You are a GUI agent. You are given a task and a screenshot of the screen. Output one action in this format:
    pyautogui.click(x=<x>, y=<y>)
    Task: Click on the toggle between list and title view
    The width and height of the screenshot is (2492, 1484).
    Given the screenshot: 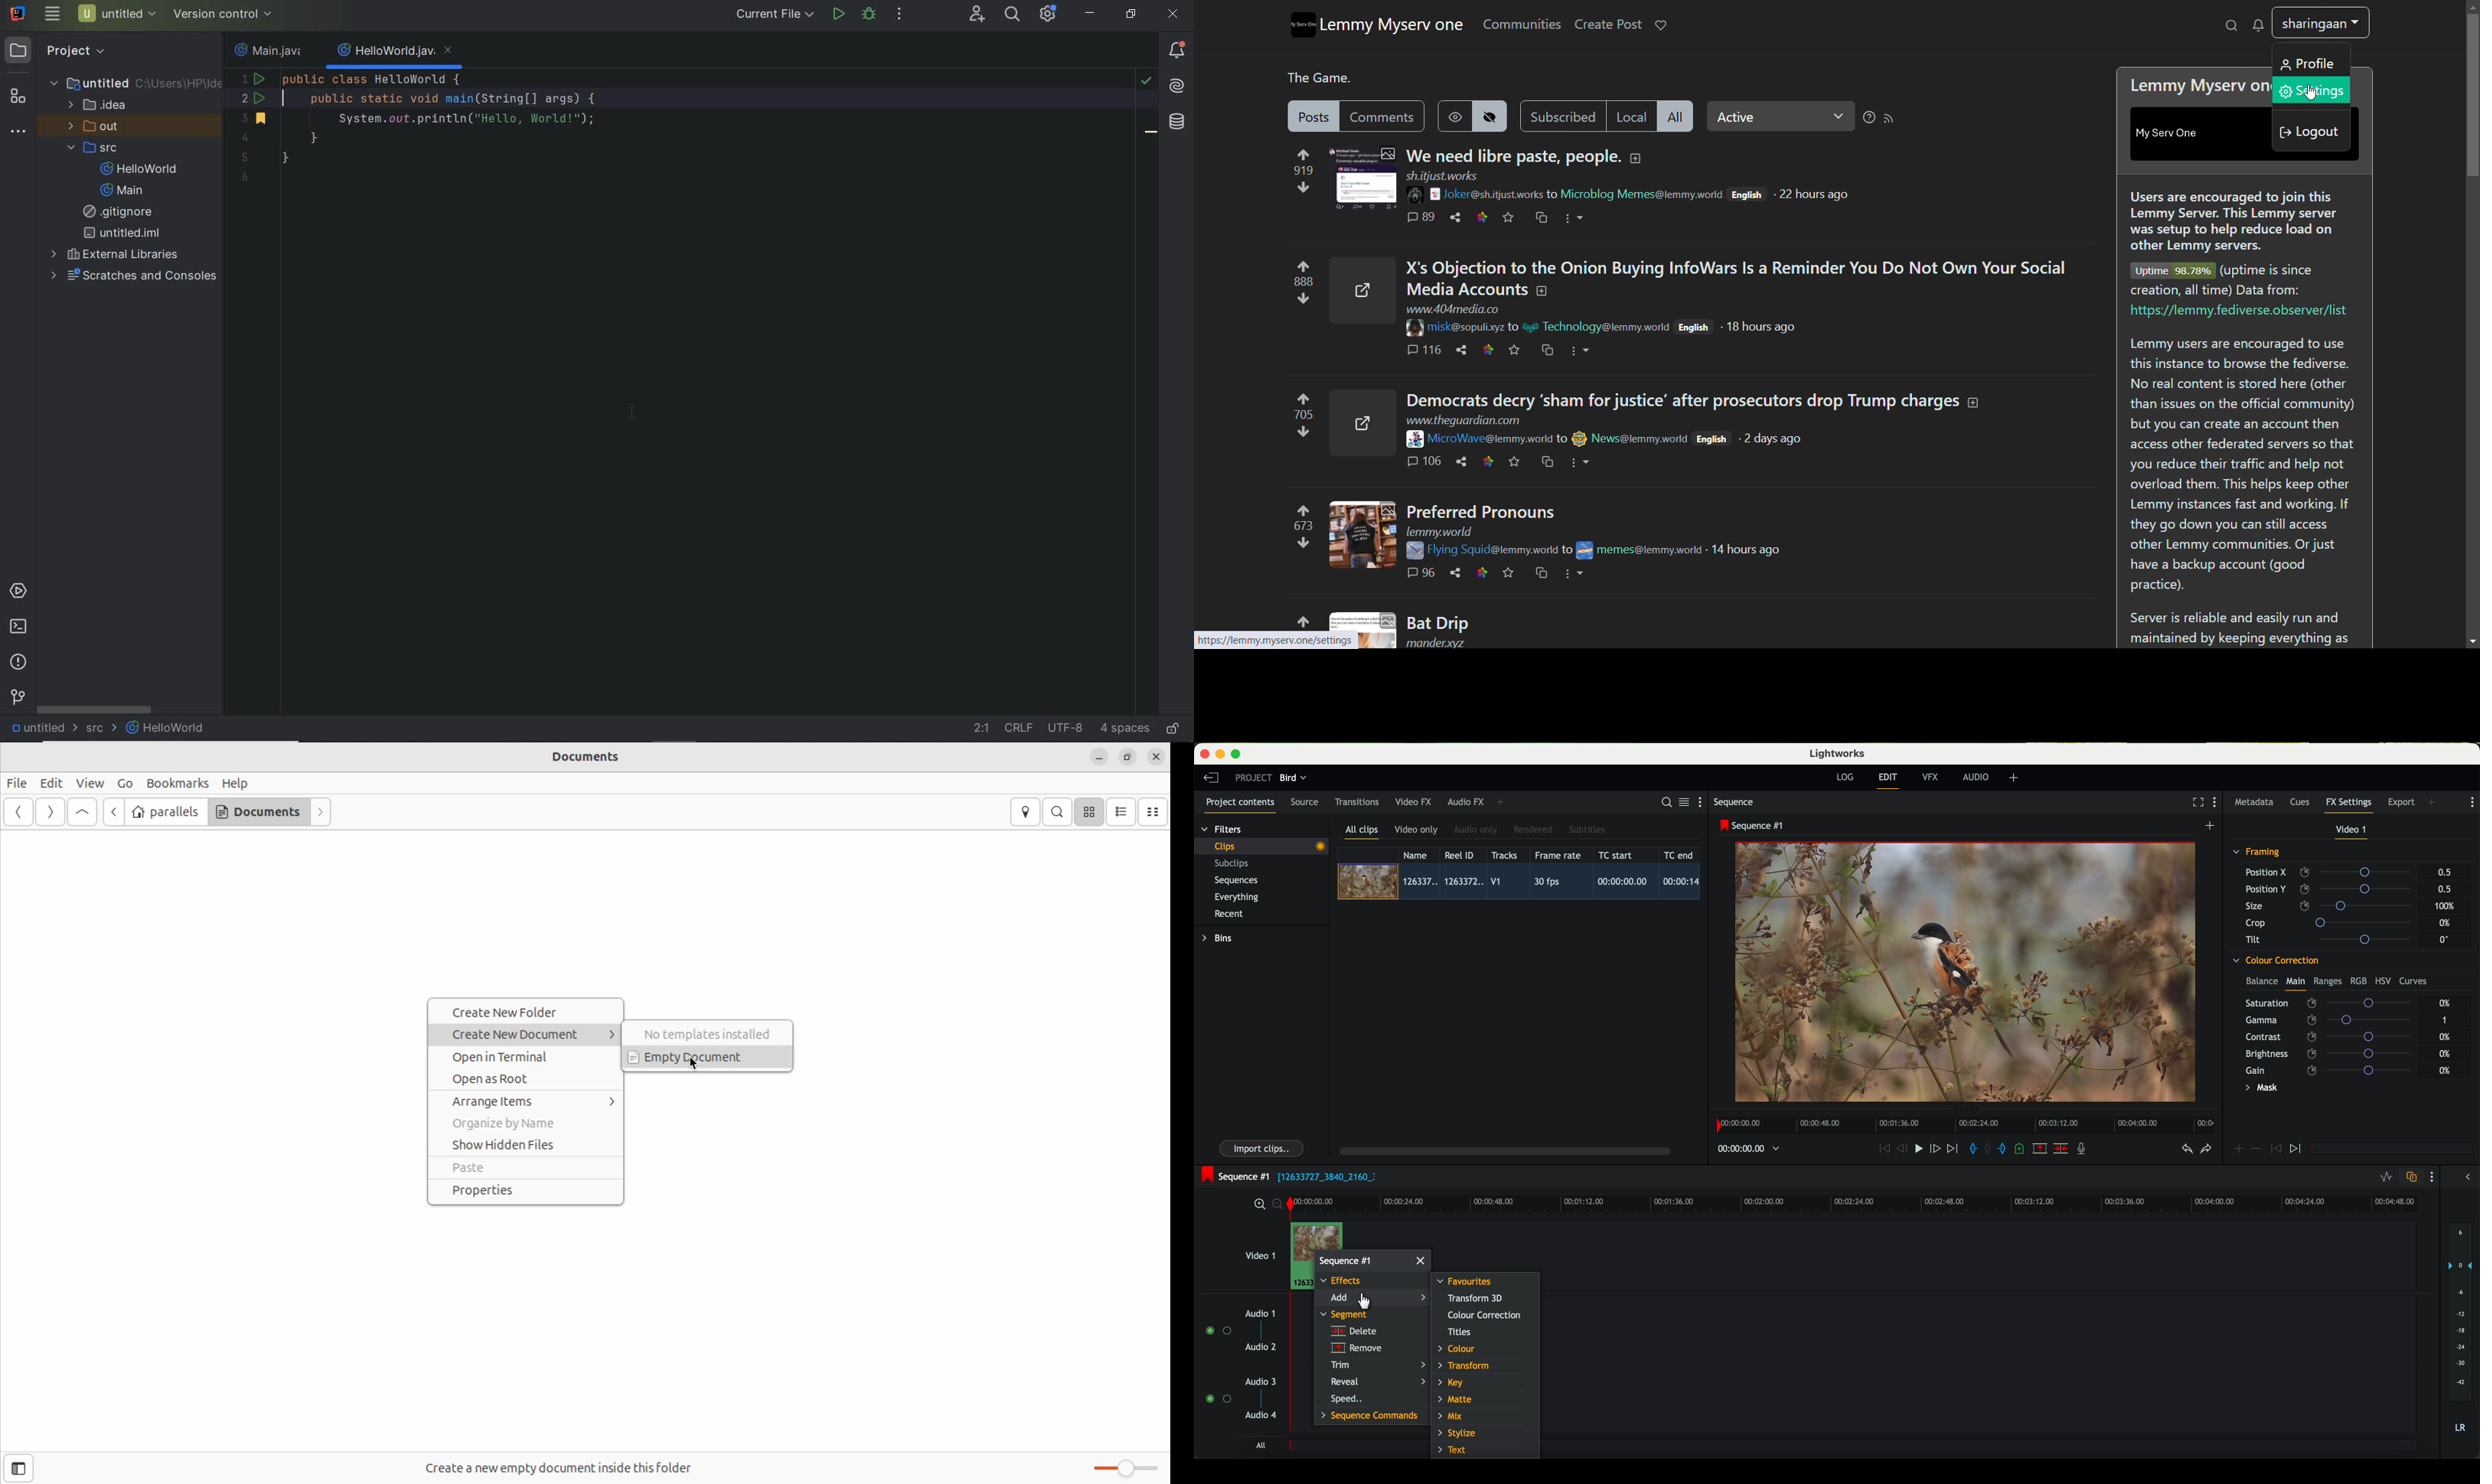 What is the action you would take?
    pyautogui.click(x=1683, y=802)
    